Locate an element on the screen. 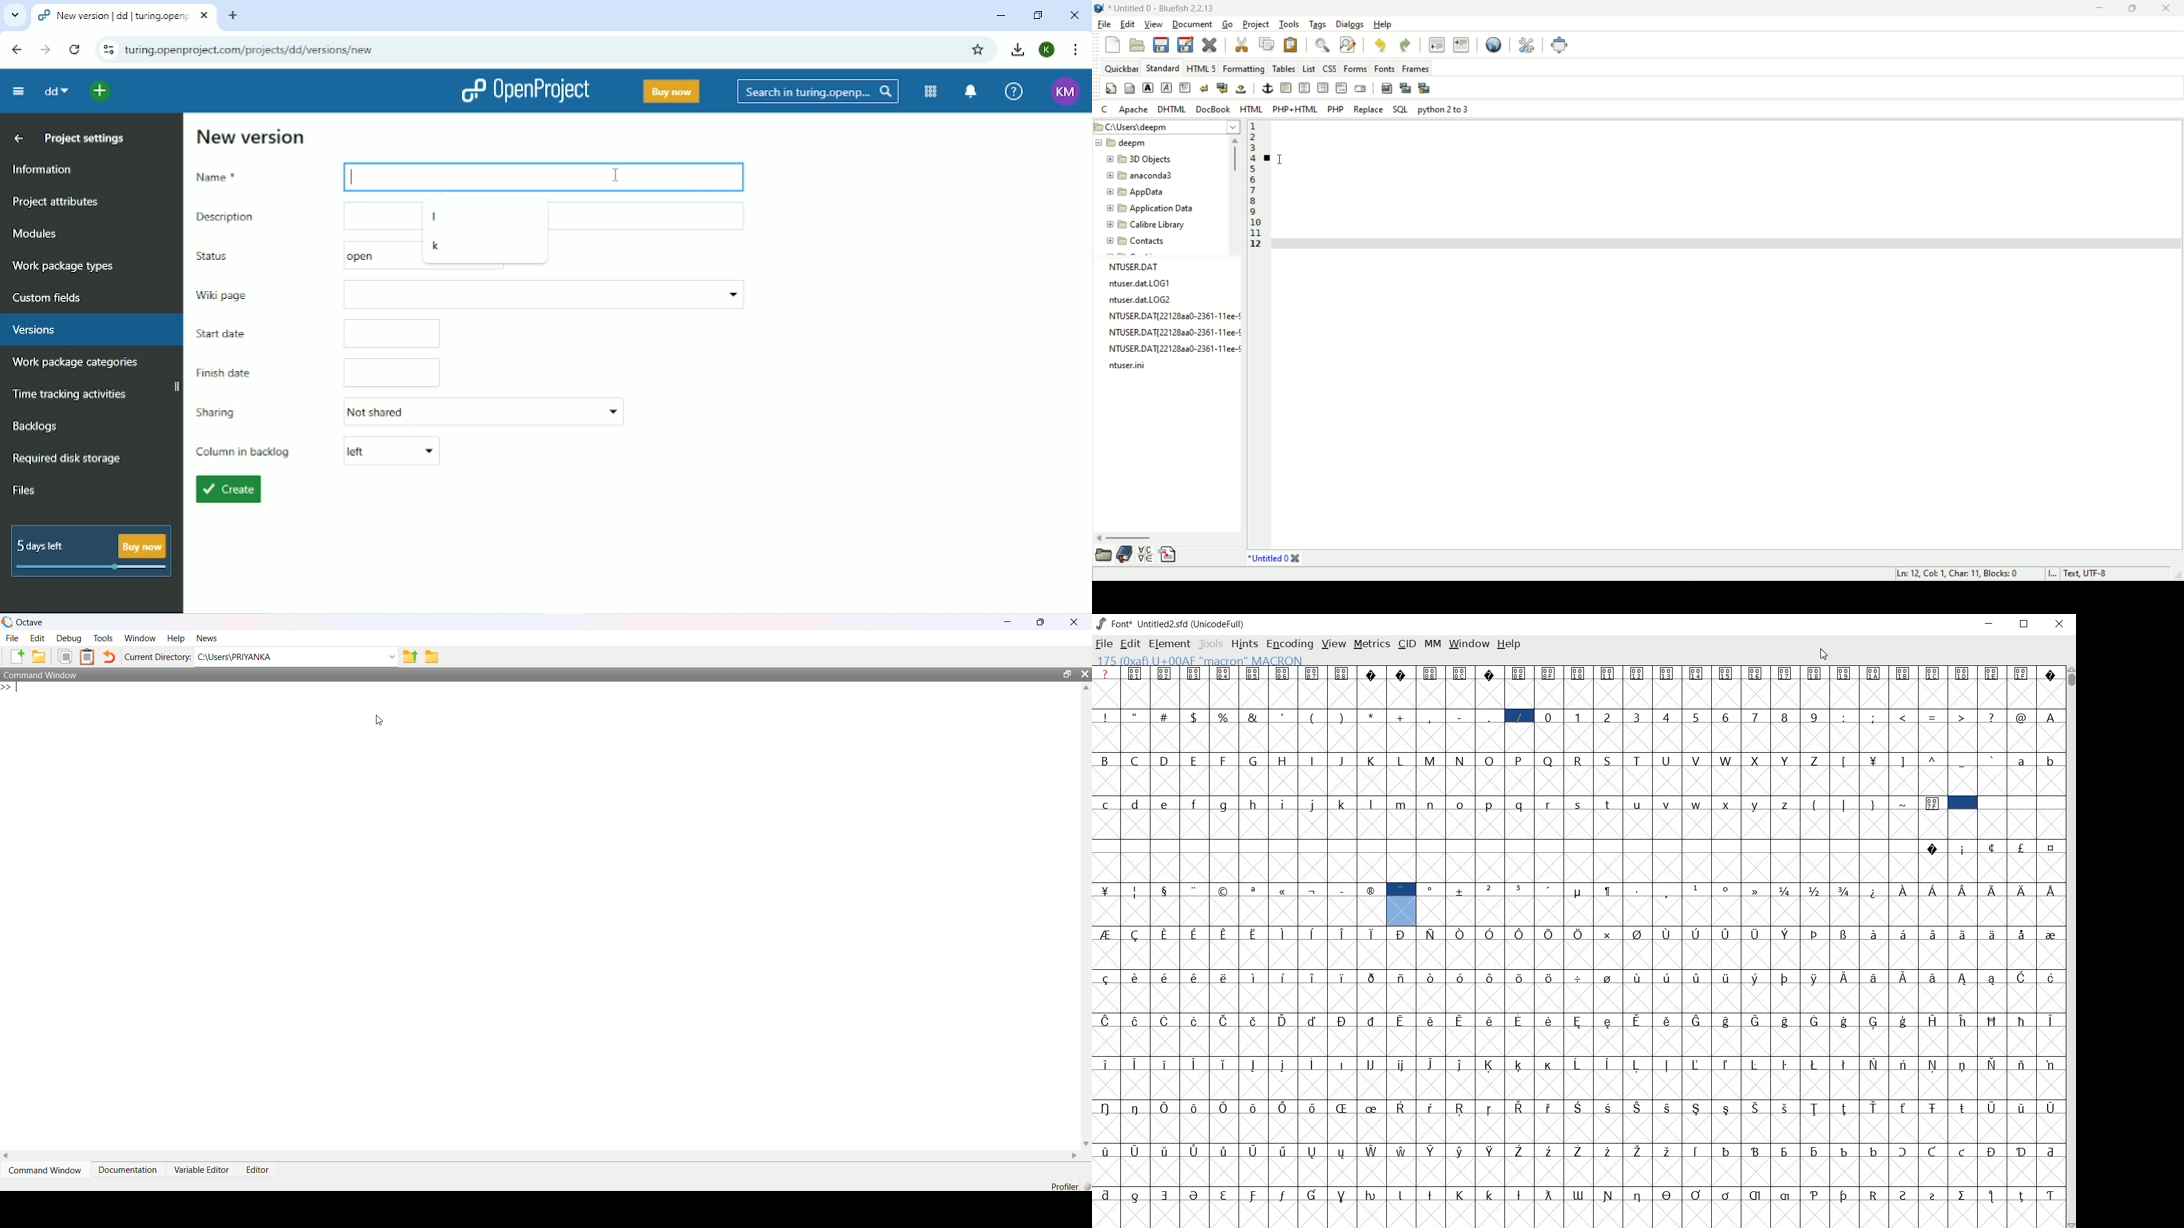  Finish date is located at coordinates (317, 373).